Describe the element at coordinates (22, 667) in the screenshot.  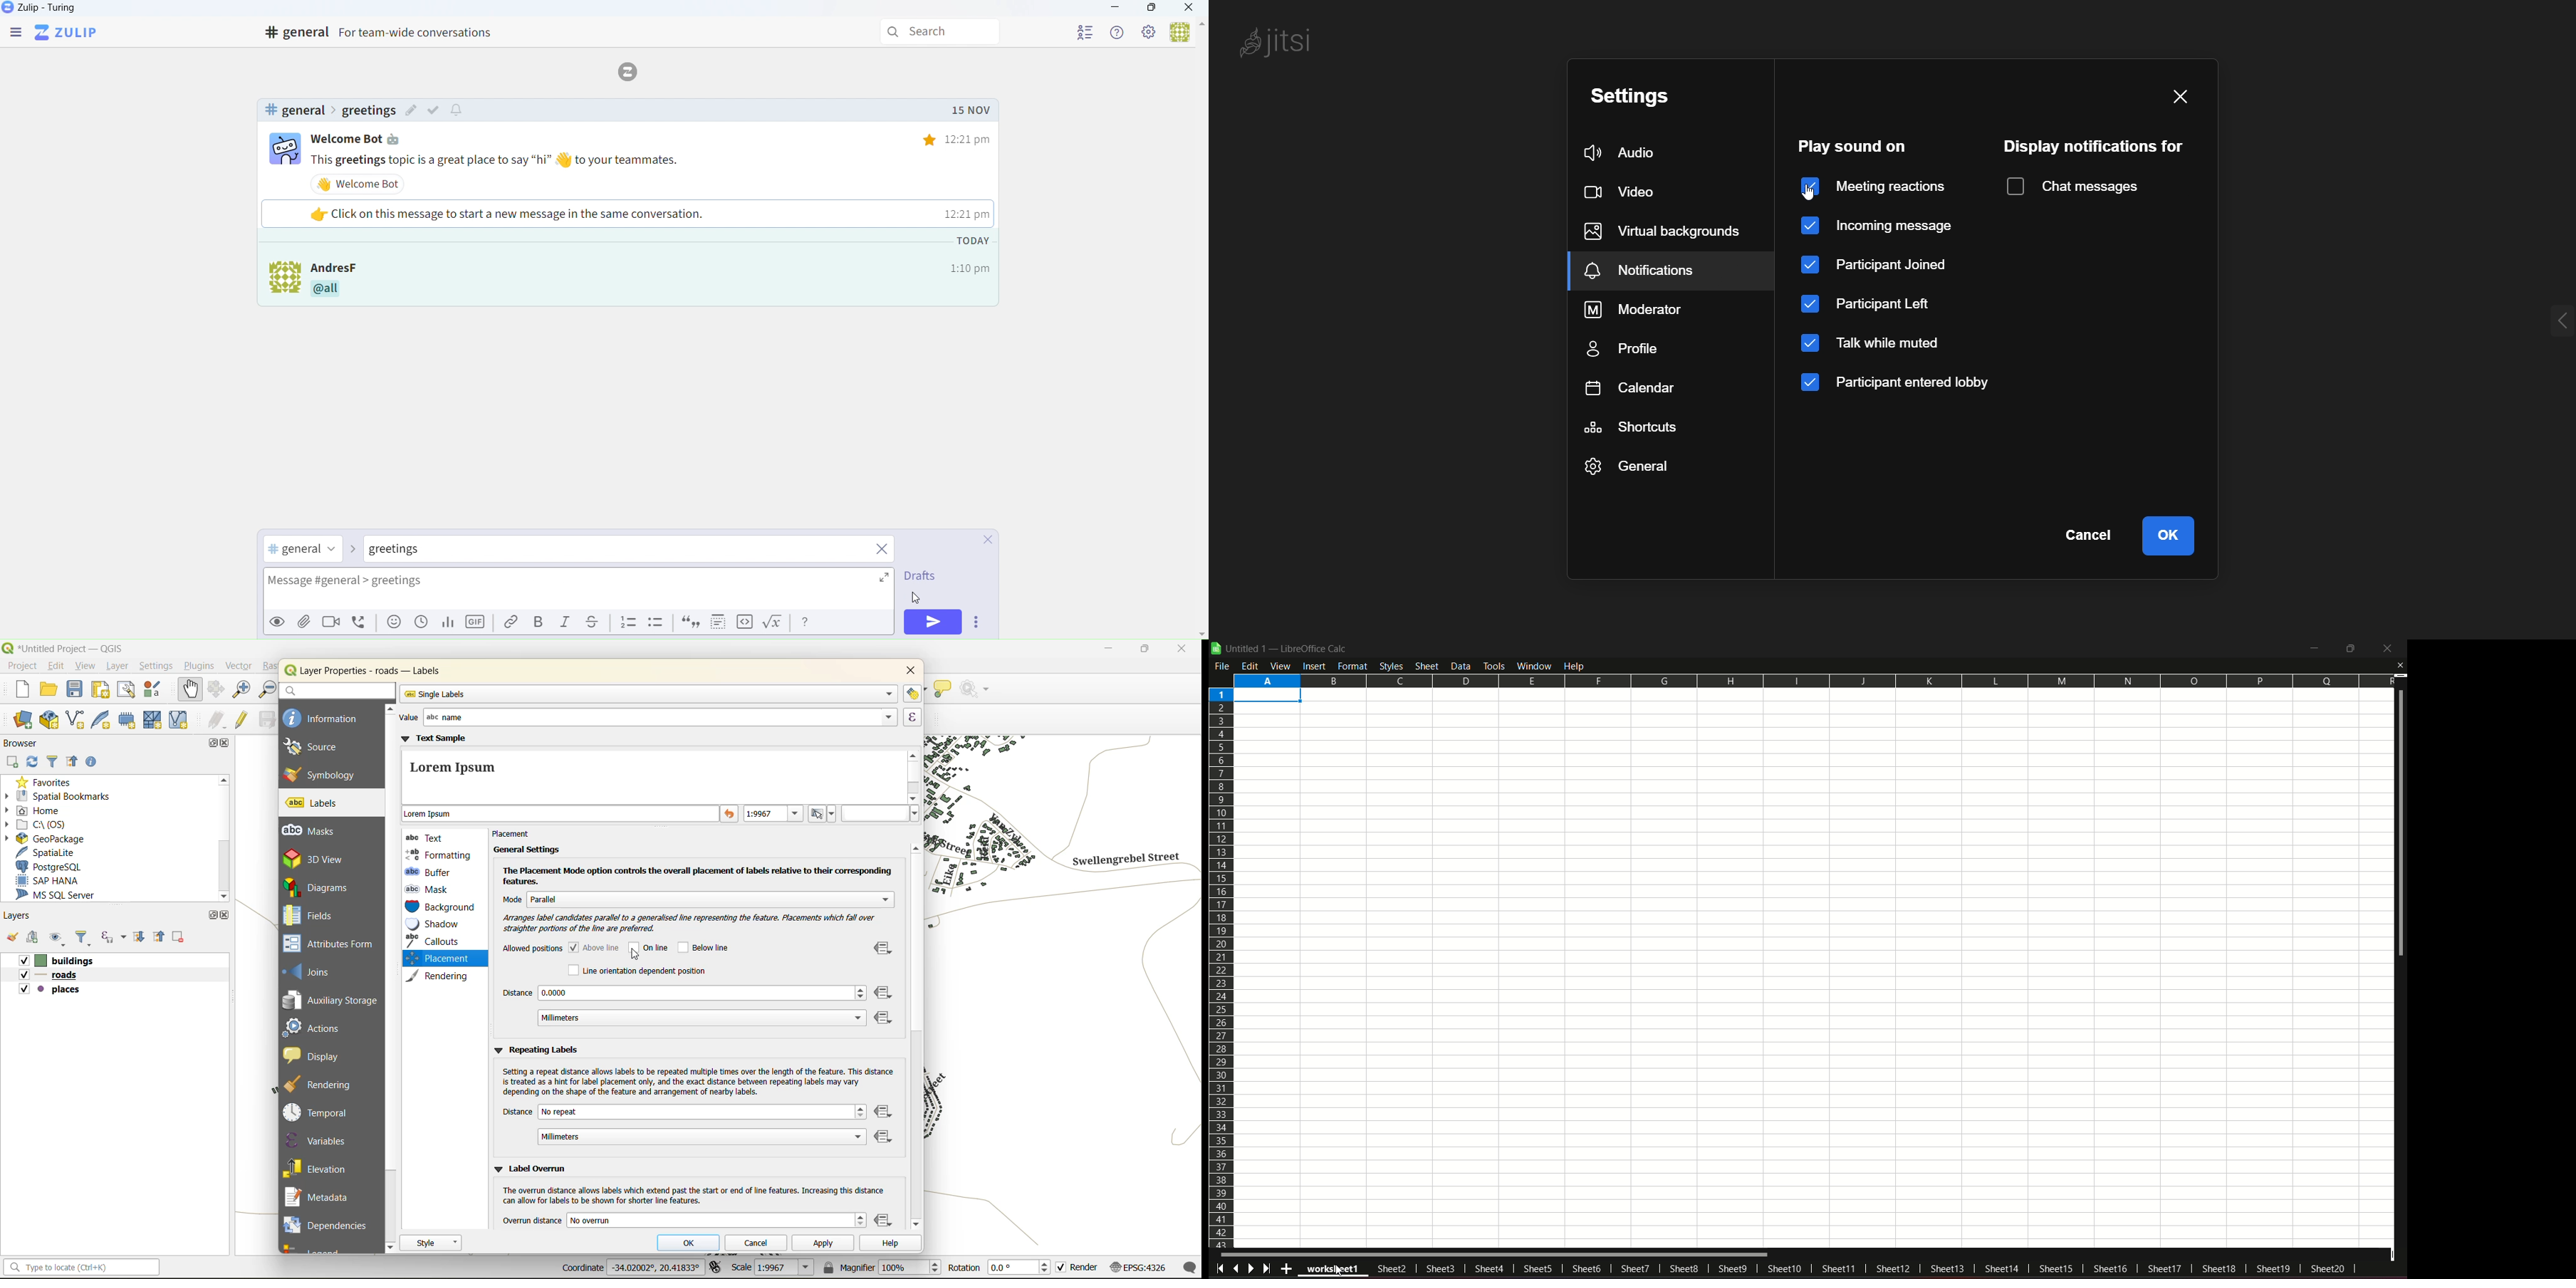
I see `project` at that location.